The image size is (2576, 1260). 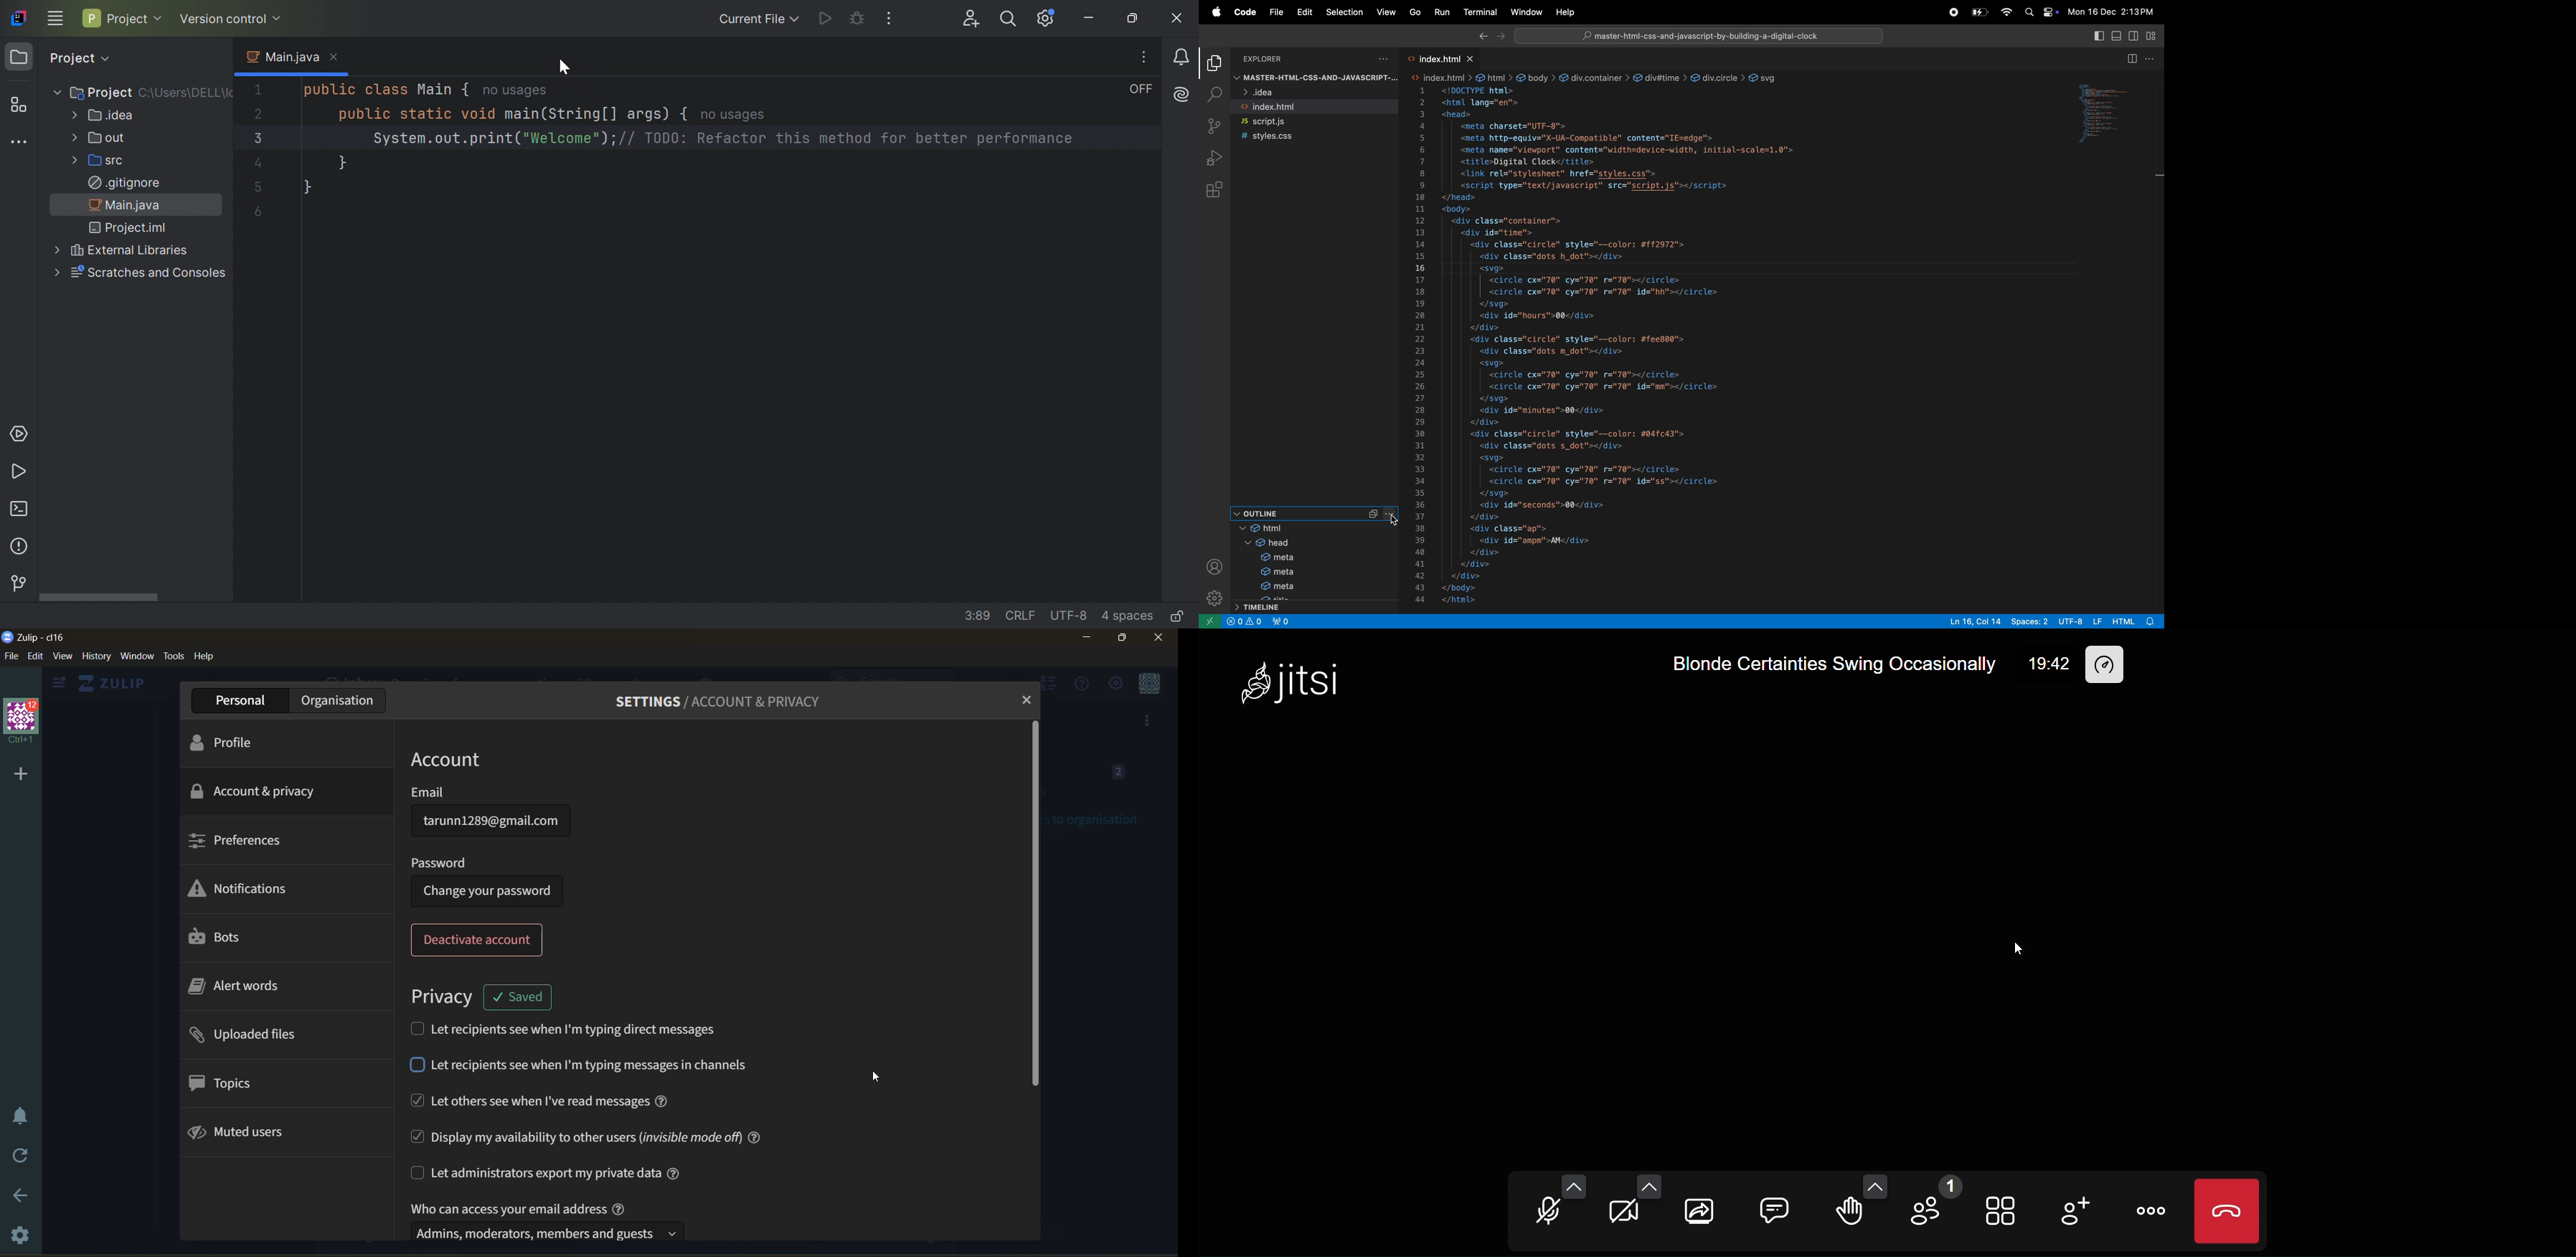 What do you see at coordinates (16, 772) in the screenshot?
I see `add organisation` at bounding box center [16, 772].